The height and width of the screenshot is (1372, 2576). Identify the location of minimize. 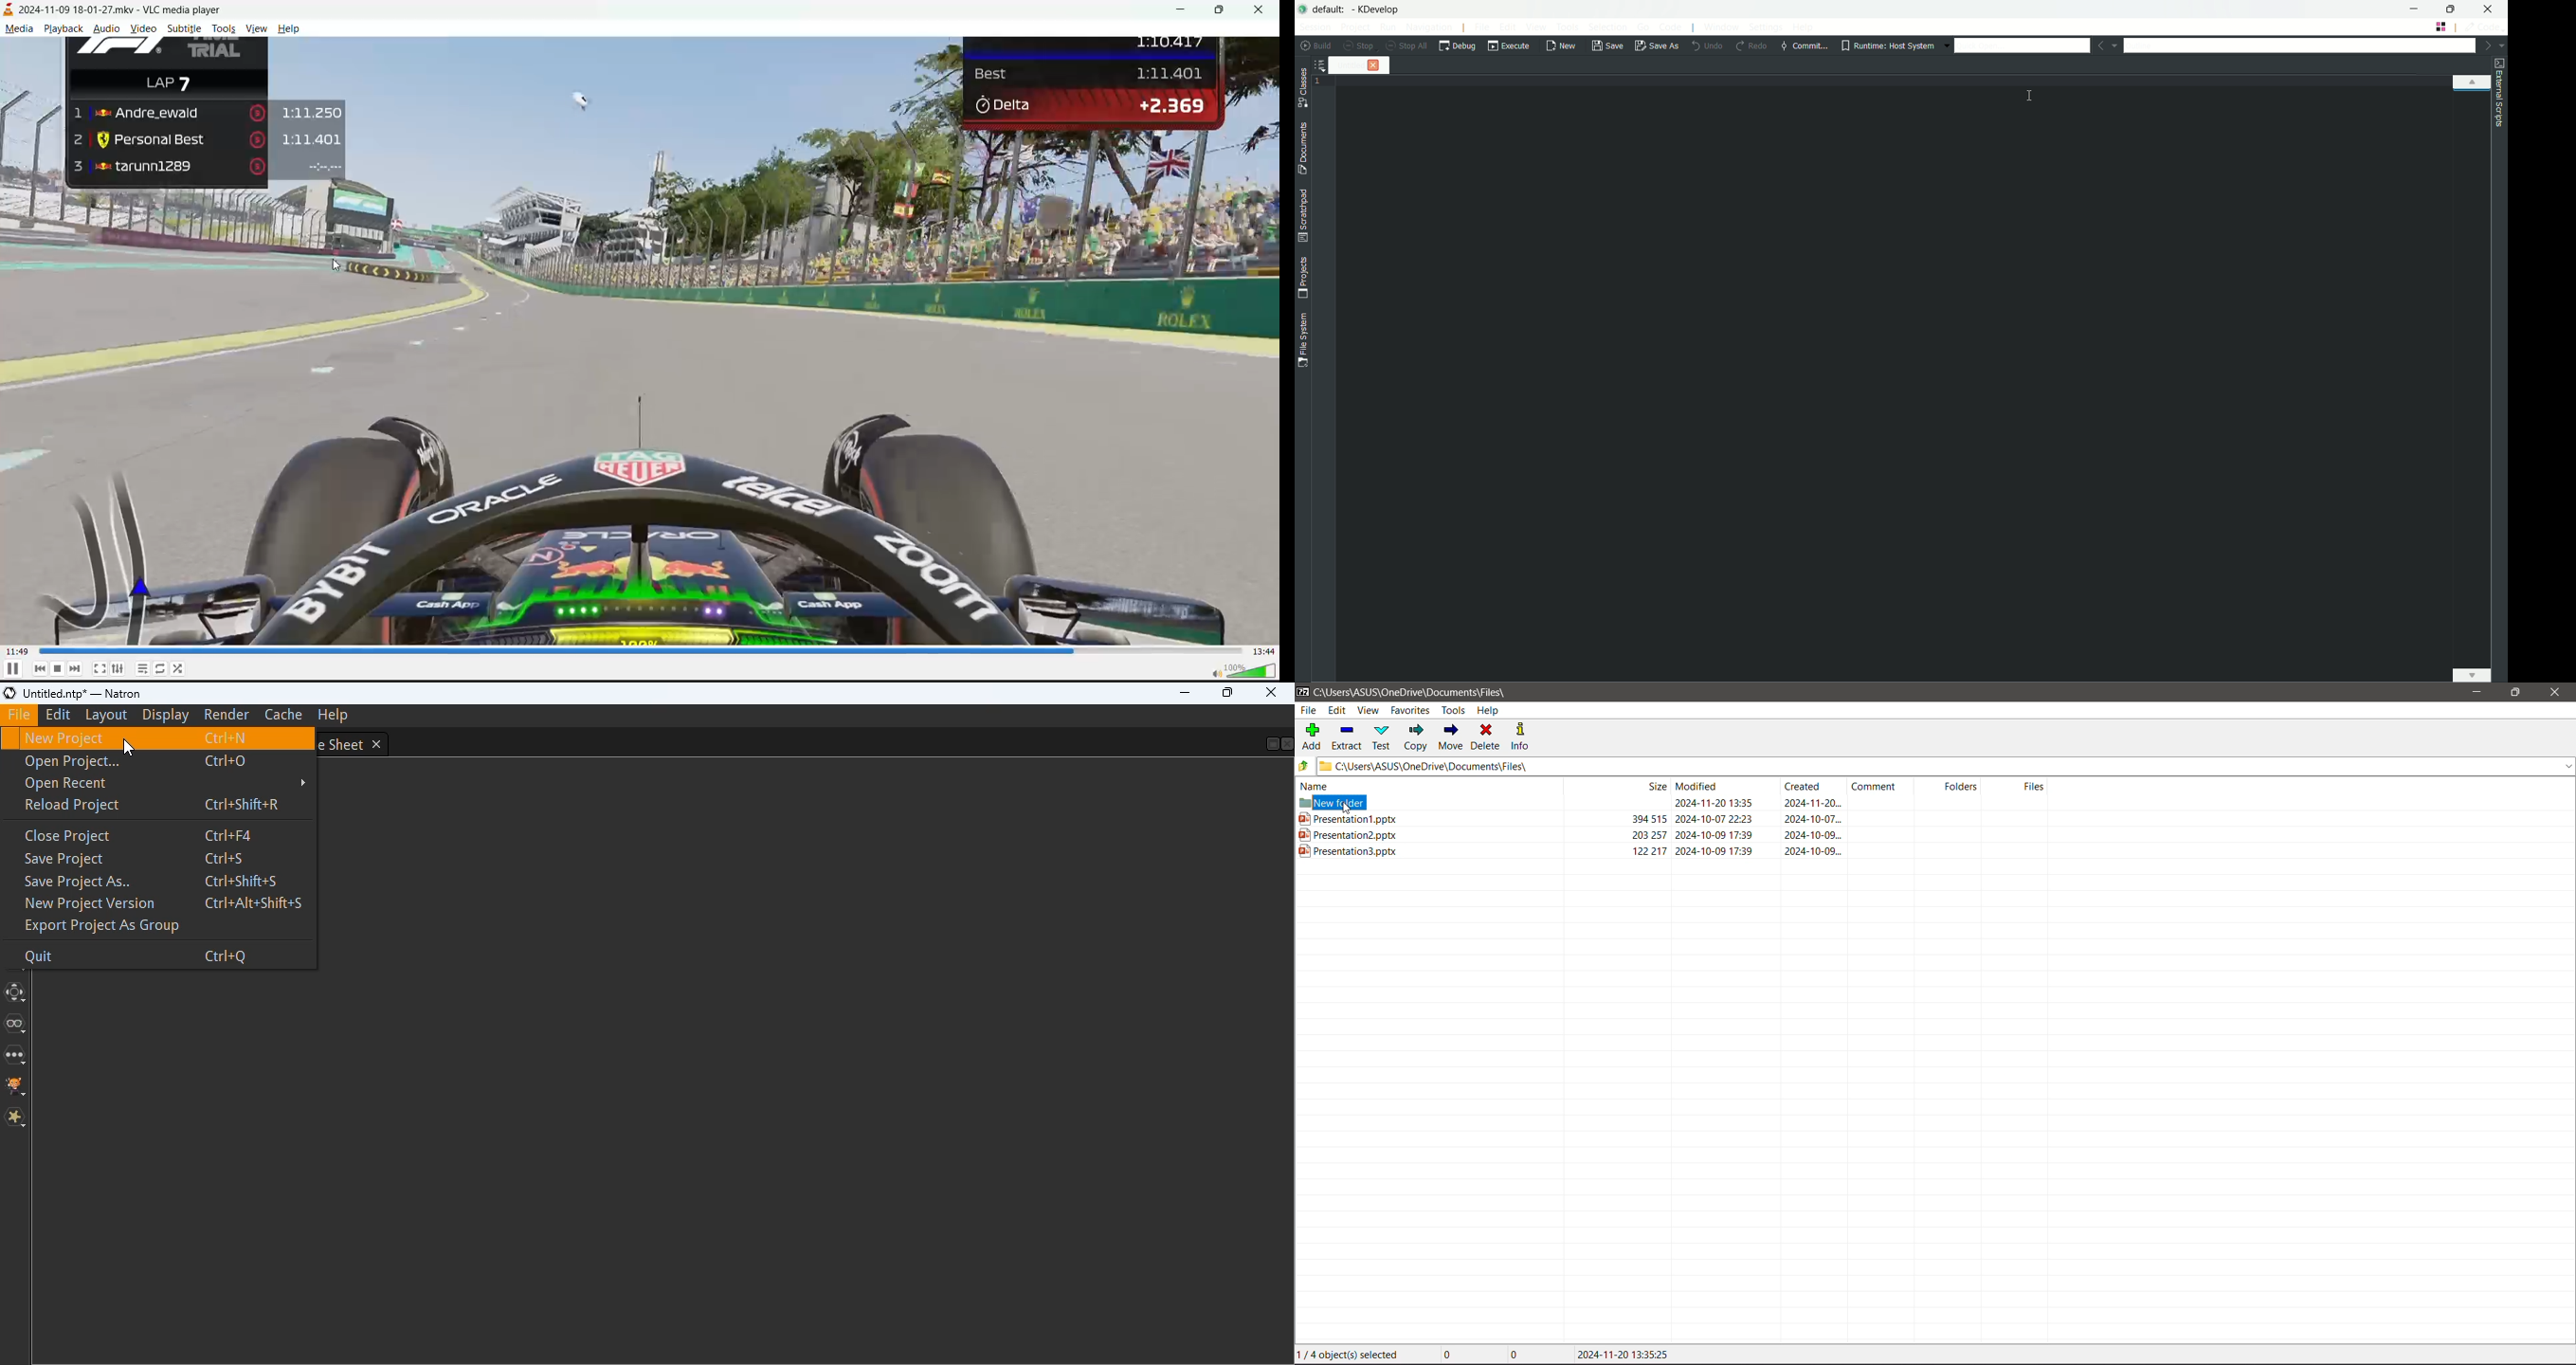
(1187, 11).